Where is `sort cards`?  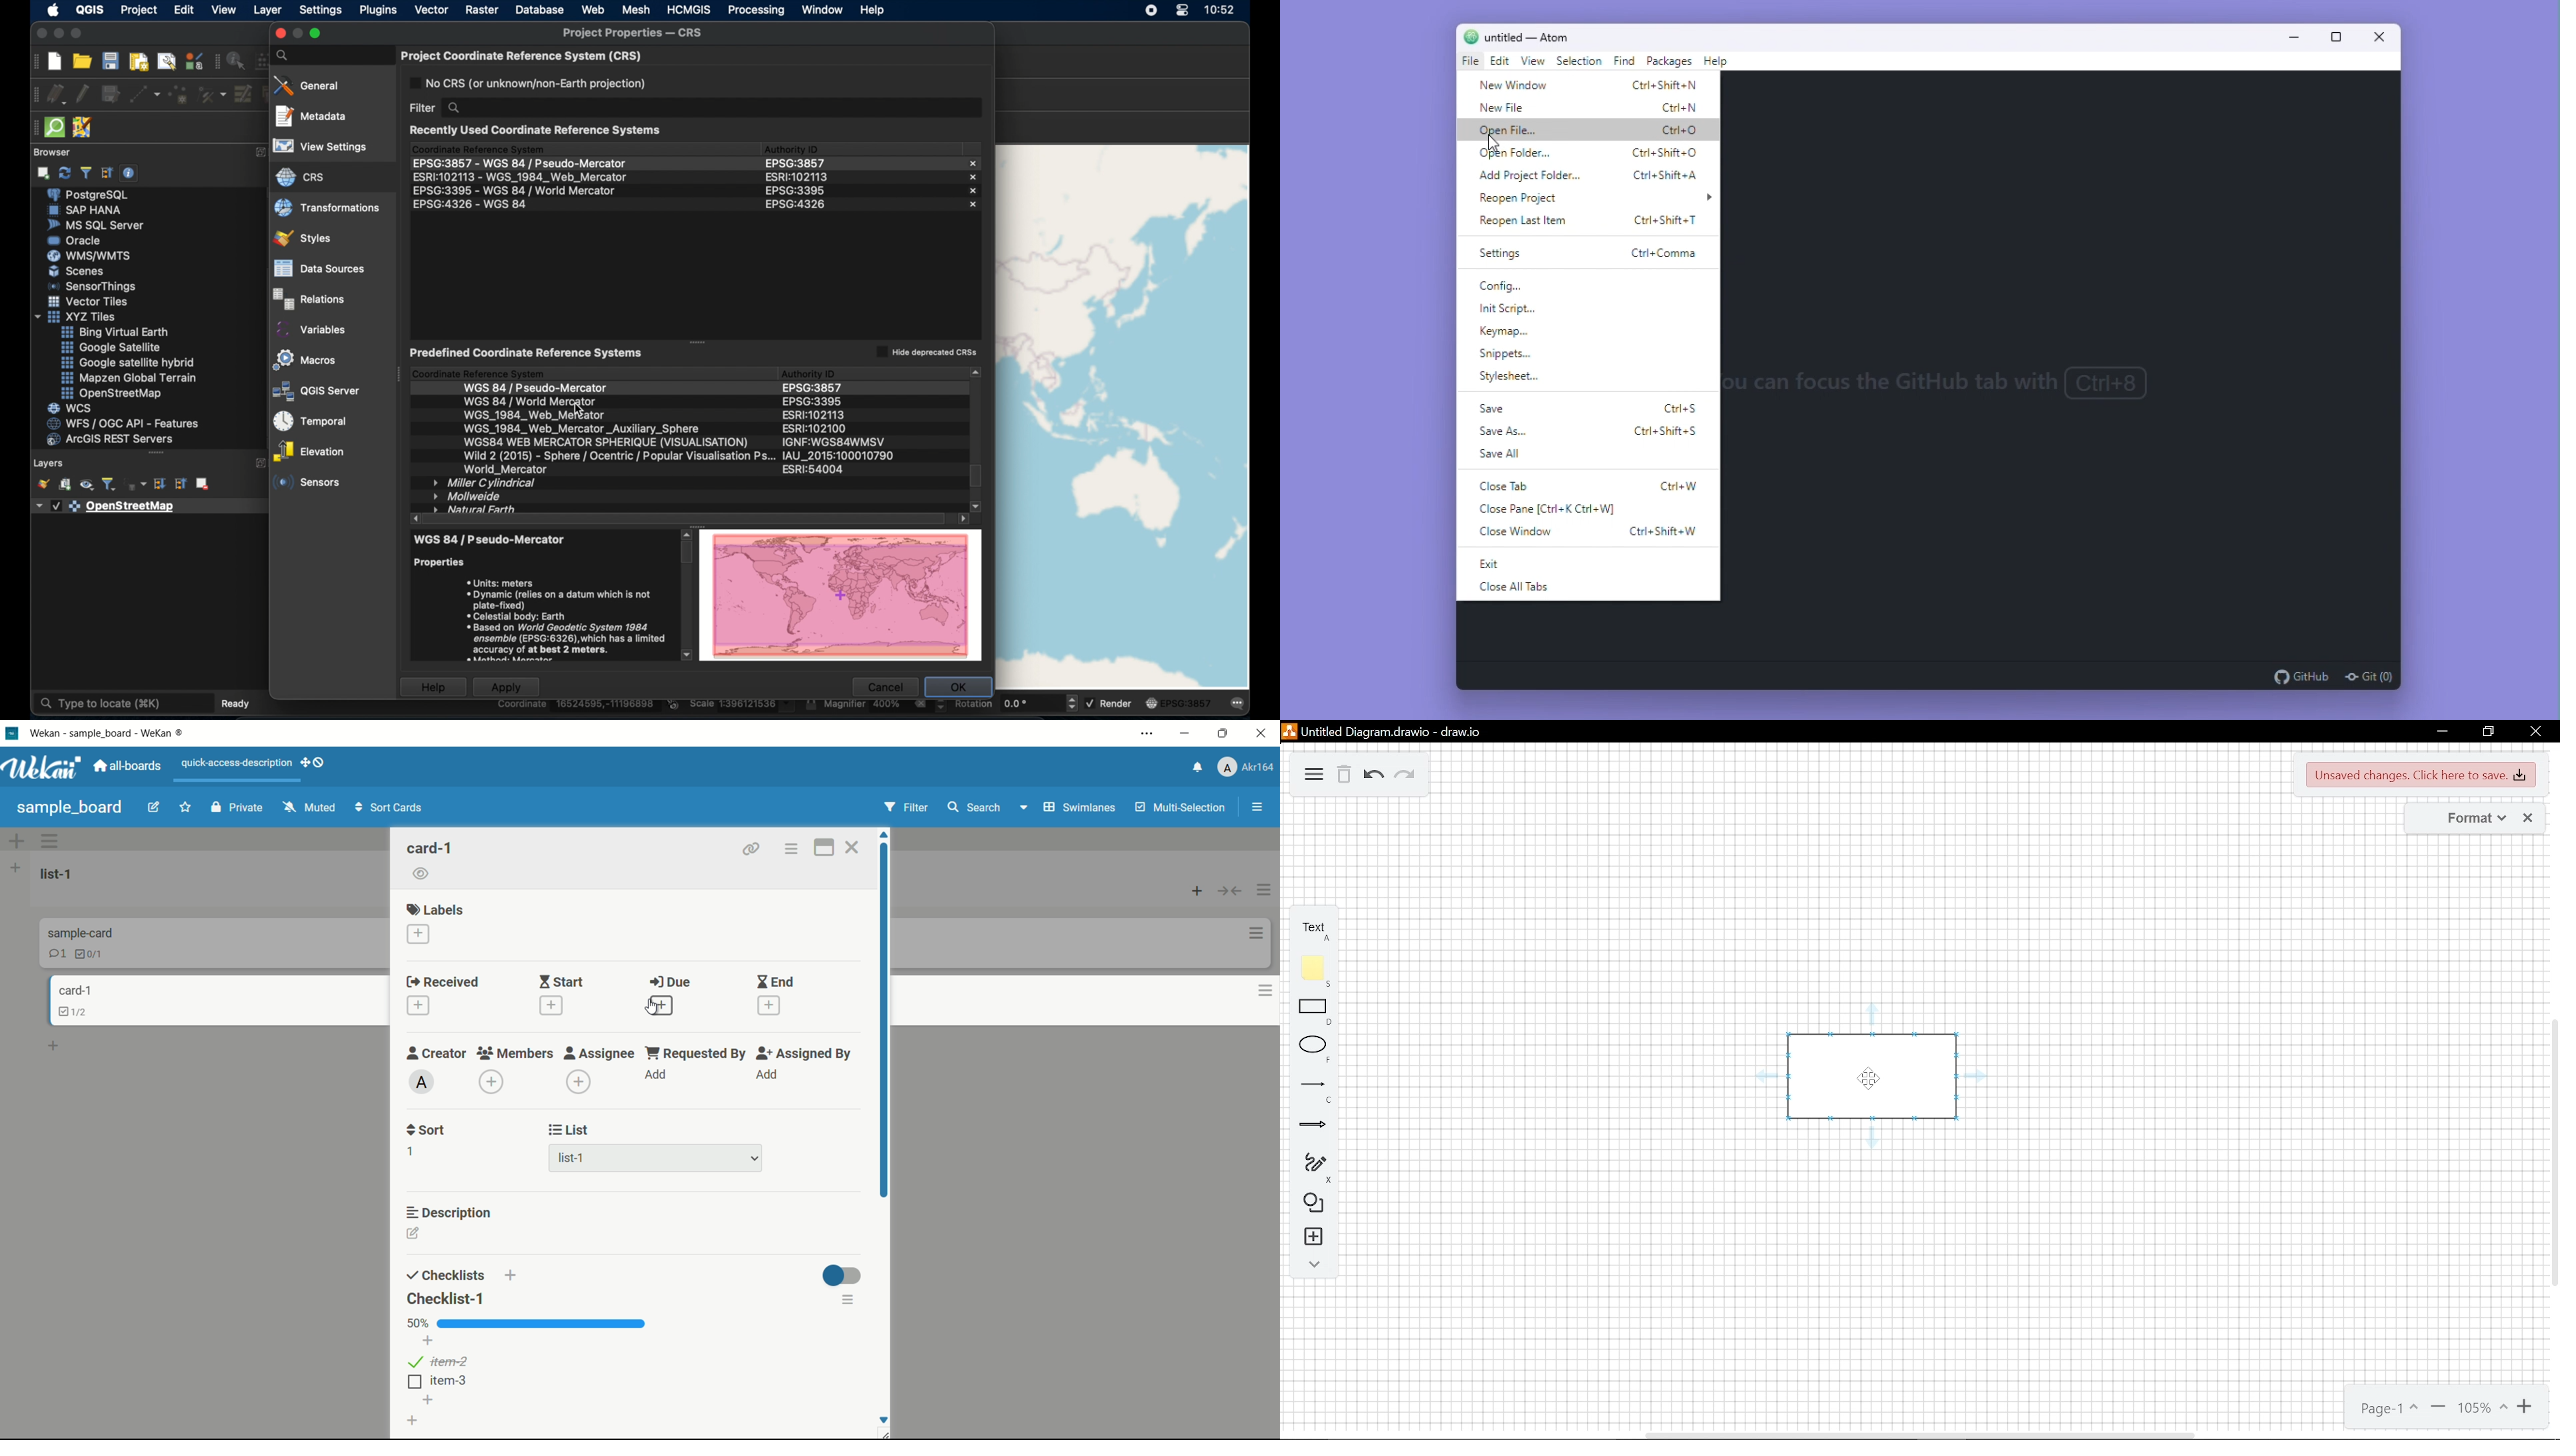
sort cards is located at coordinates (387, 807).